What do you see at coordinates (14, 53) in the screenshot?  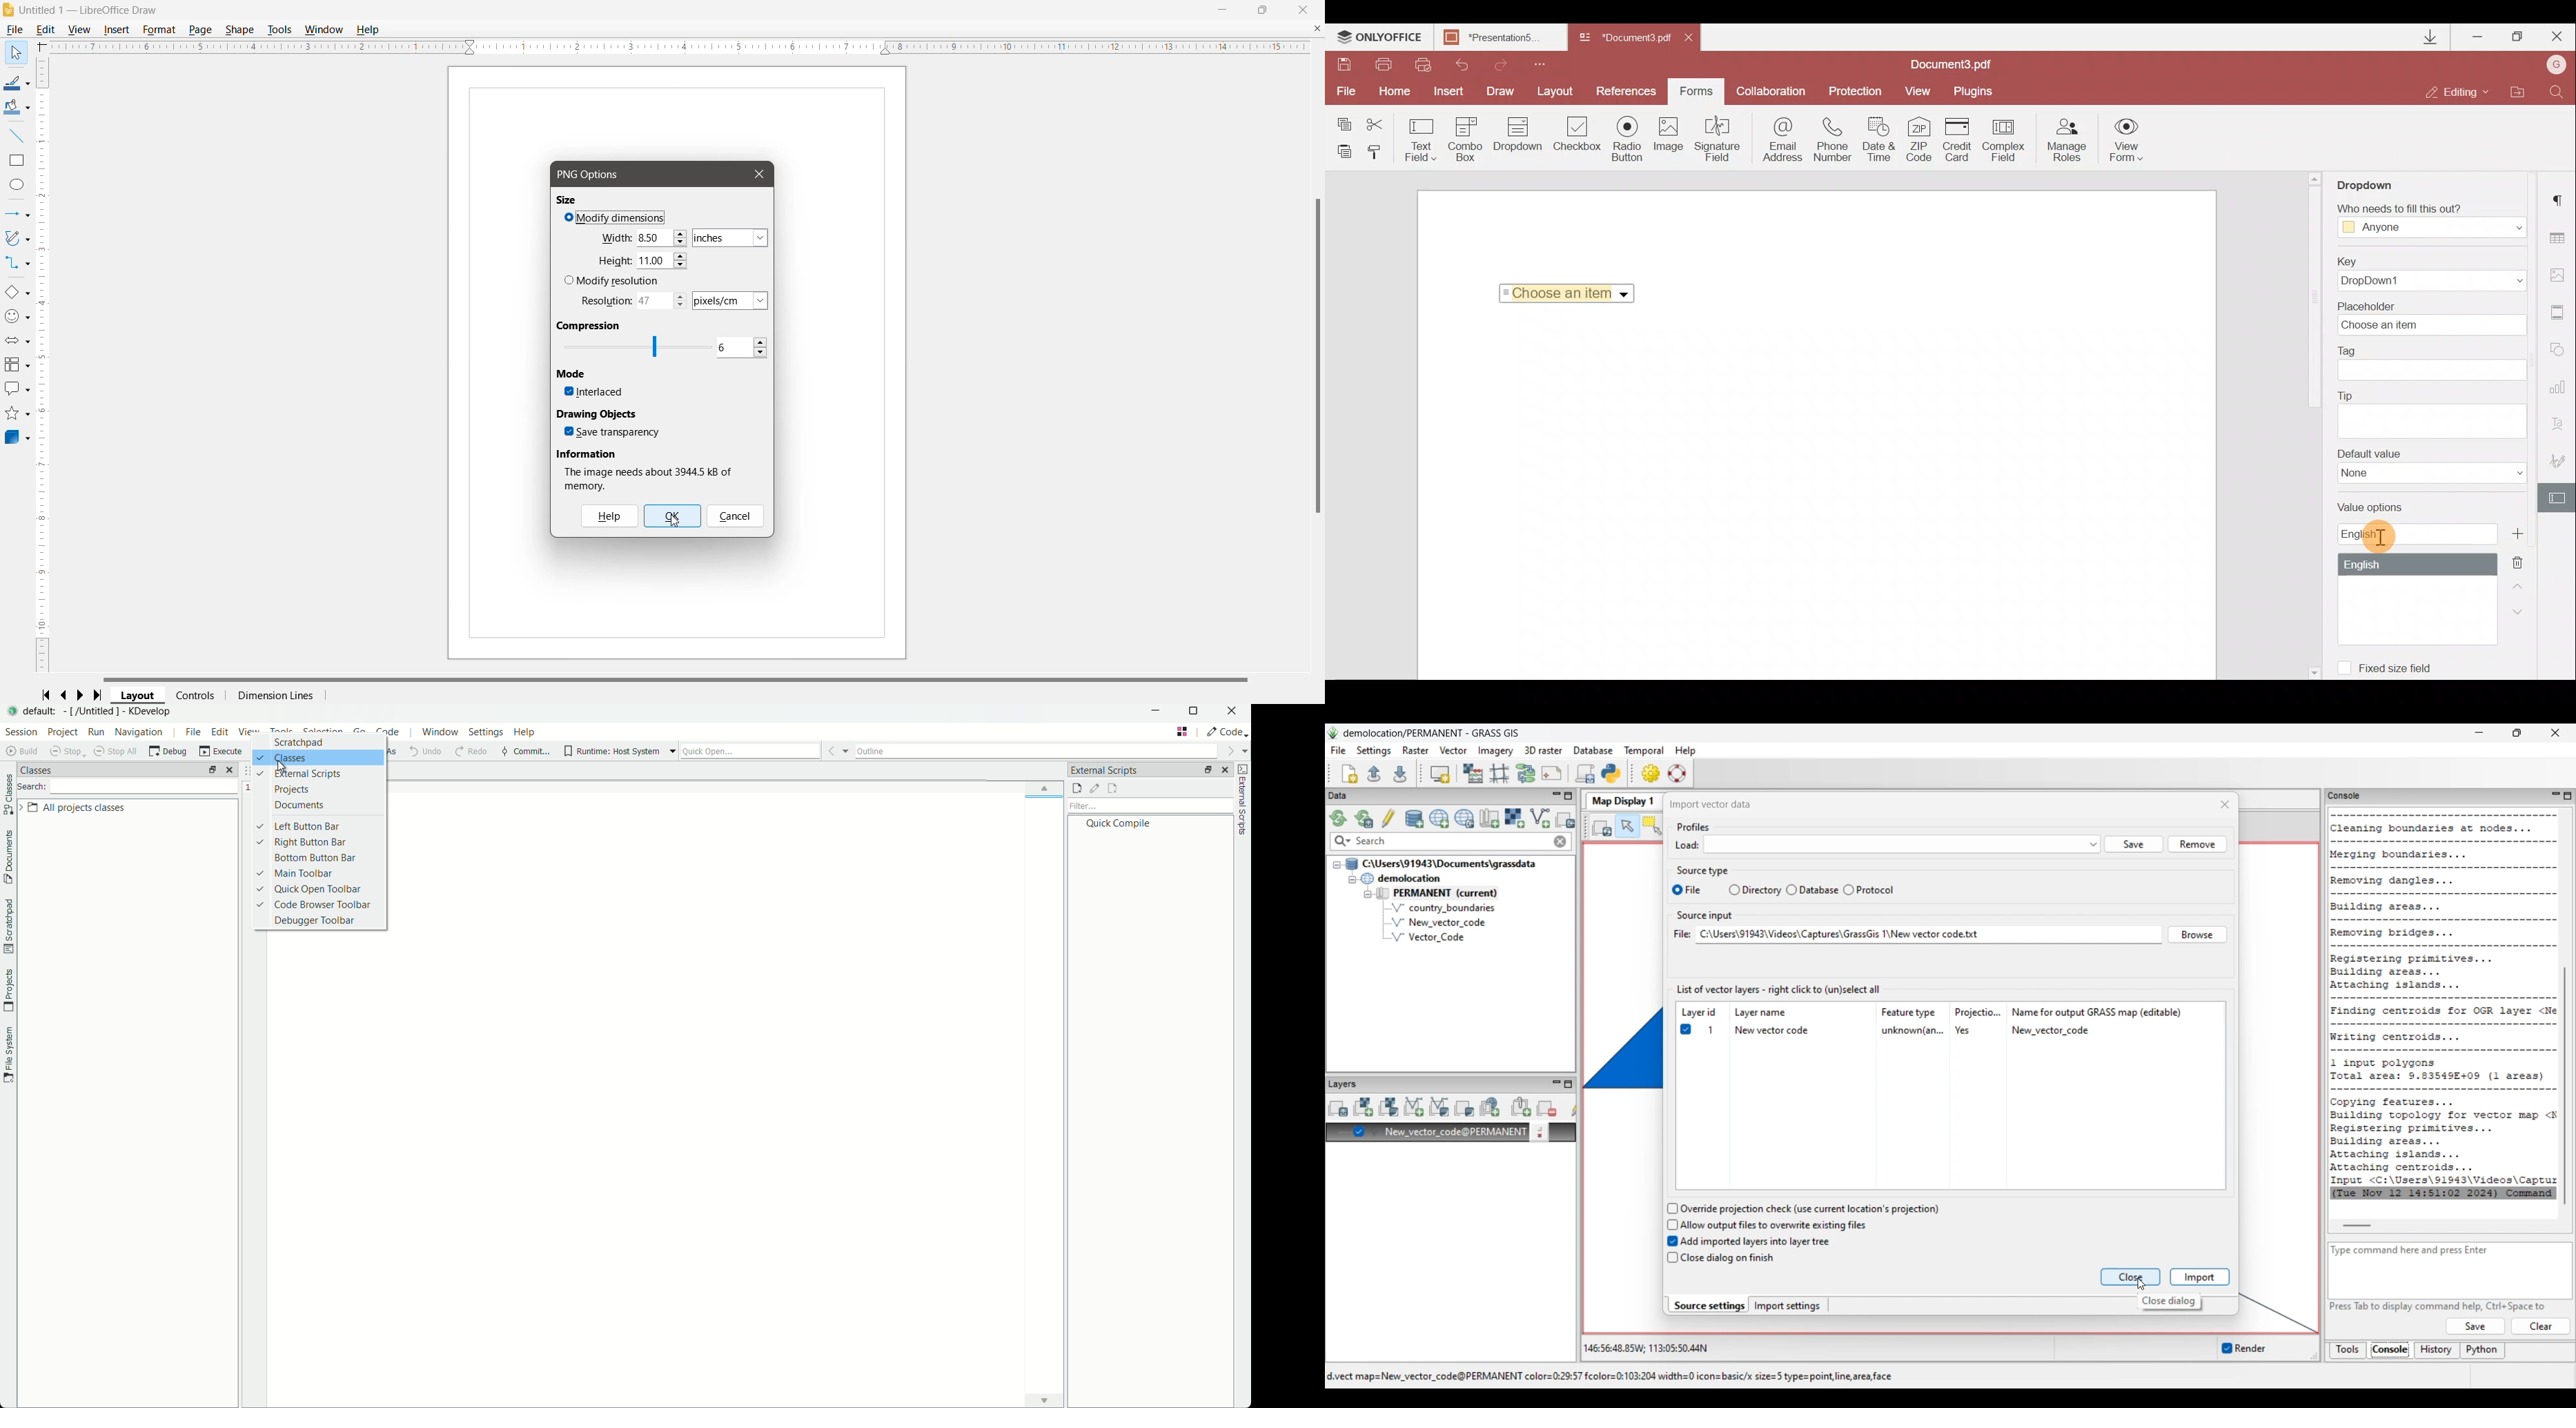 I see `Help` at bounding box center [14, 53].